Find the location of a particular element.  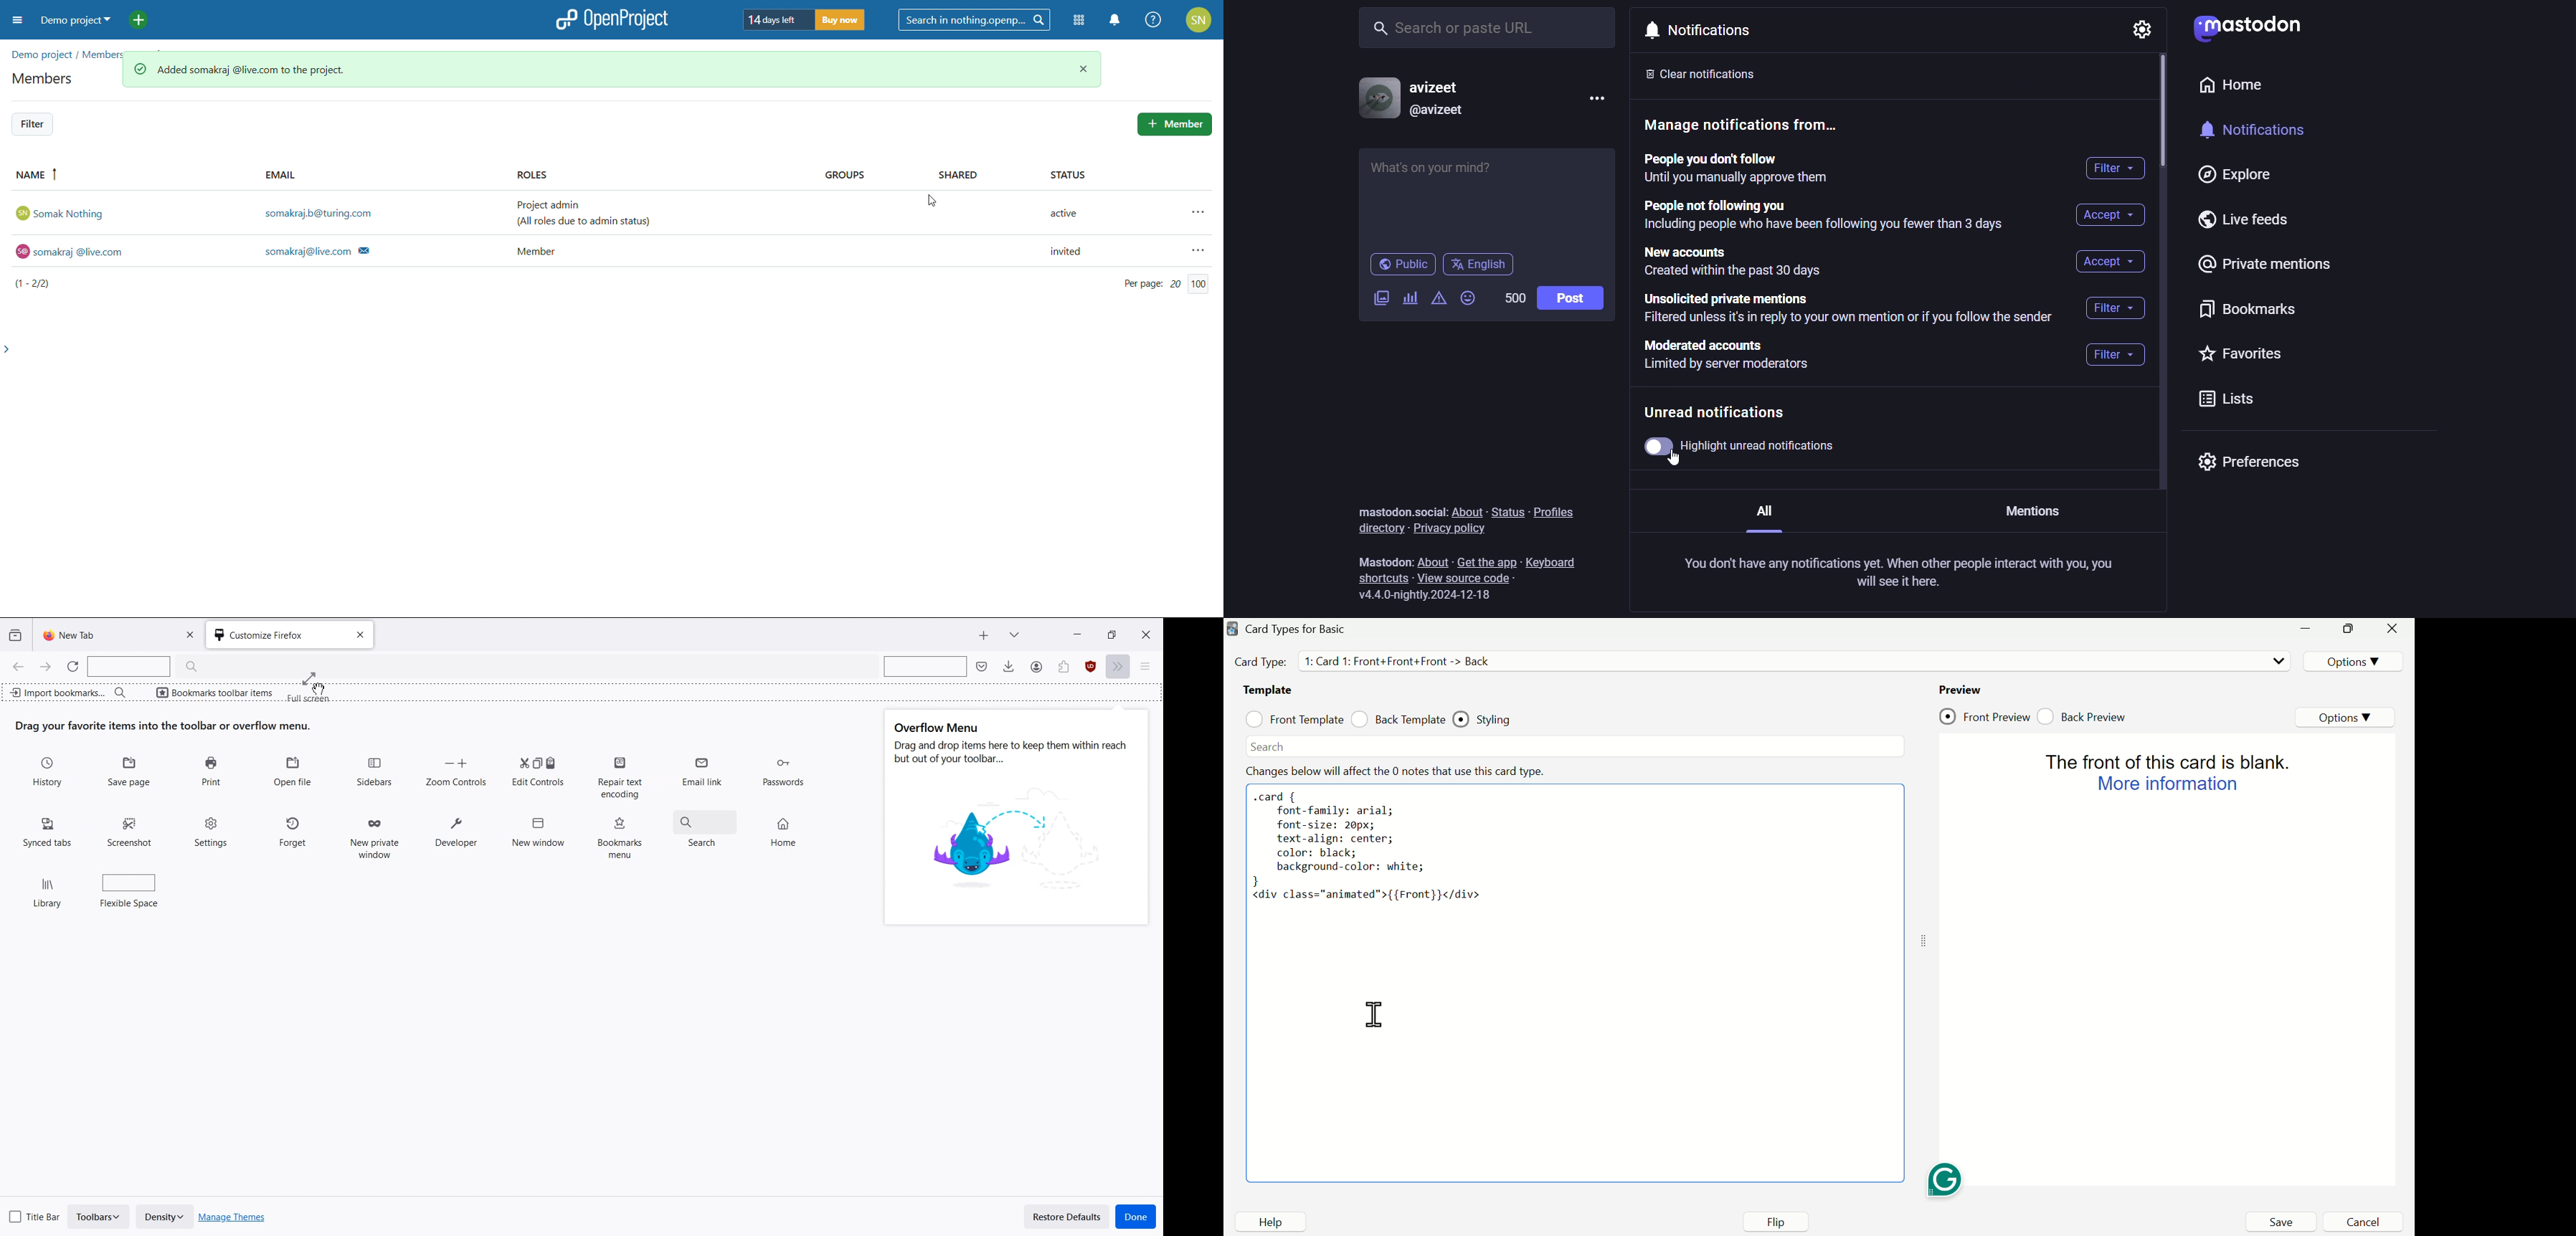

status is located at coordinates (1507, 511).